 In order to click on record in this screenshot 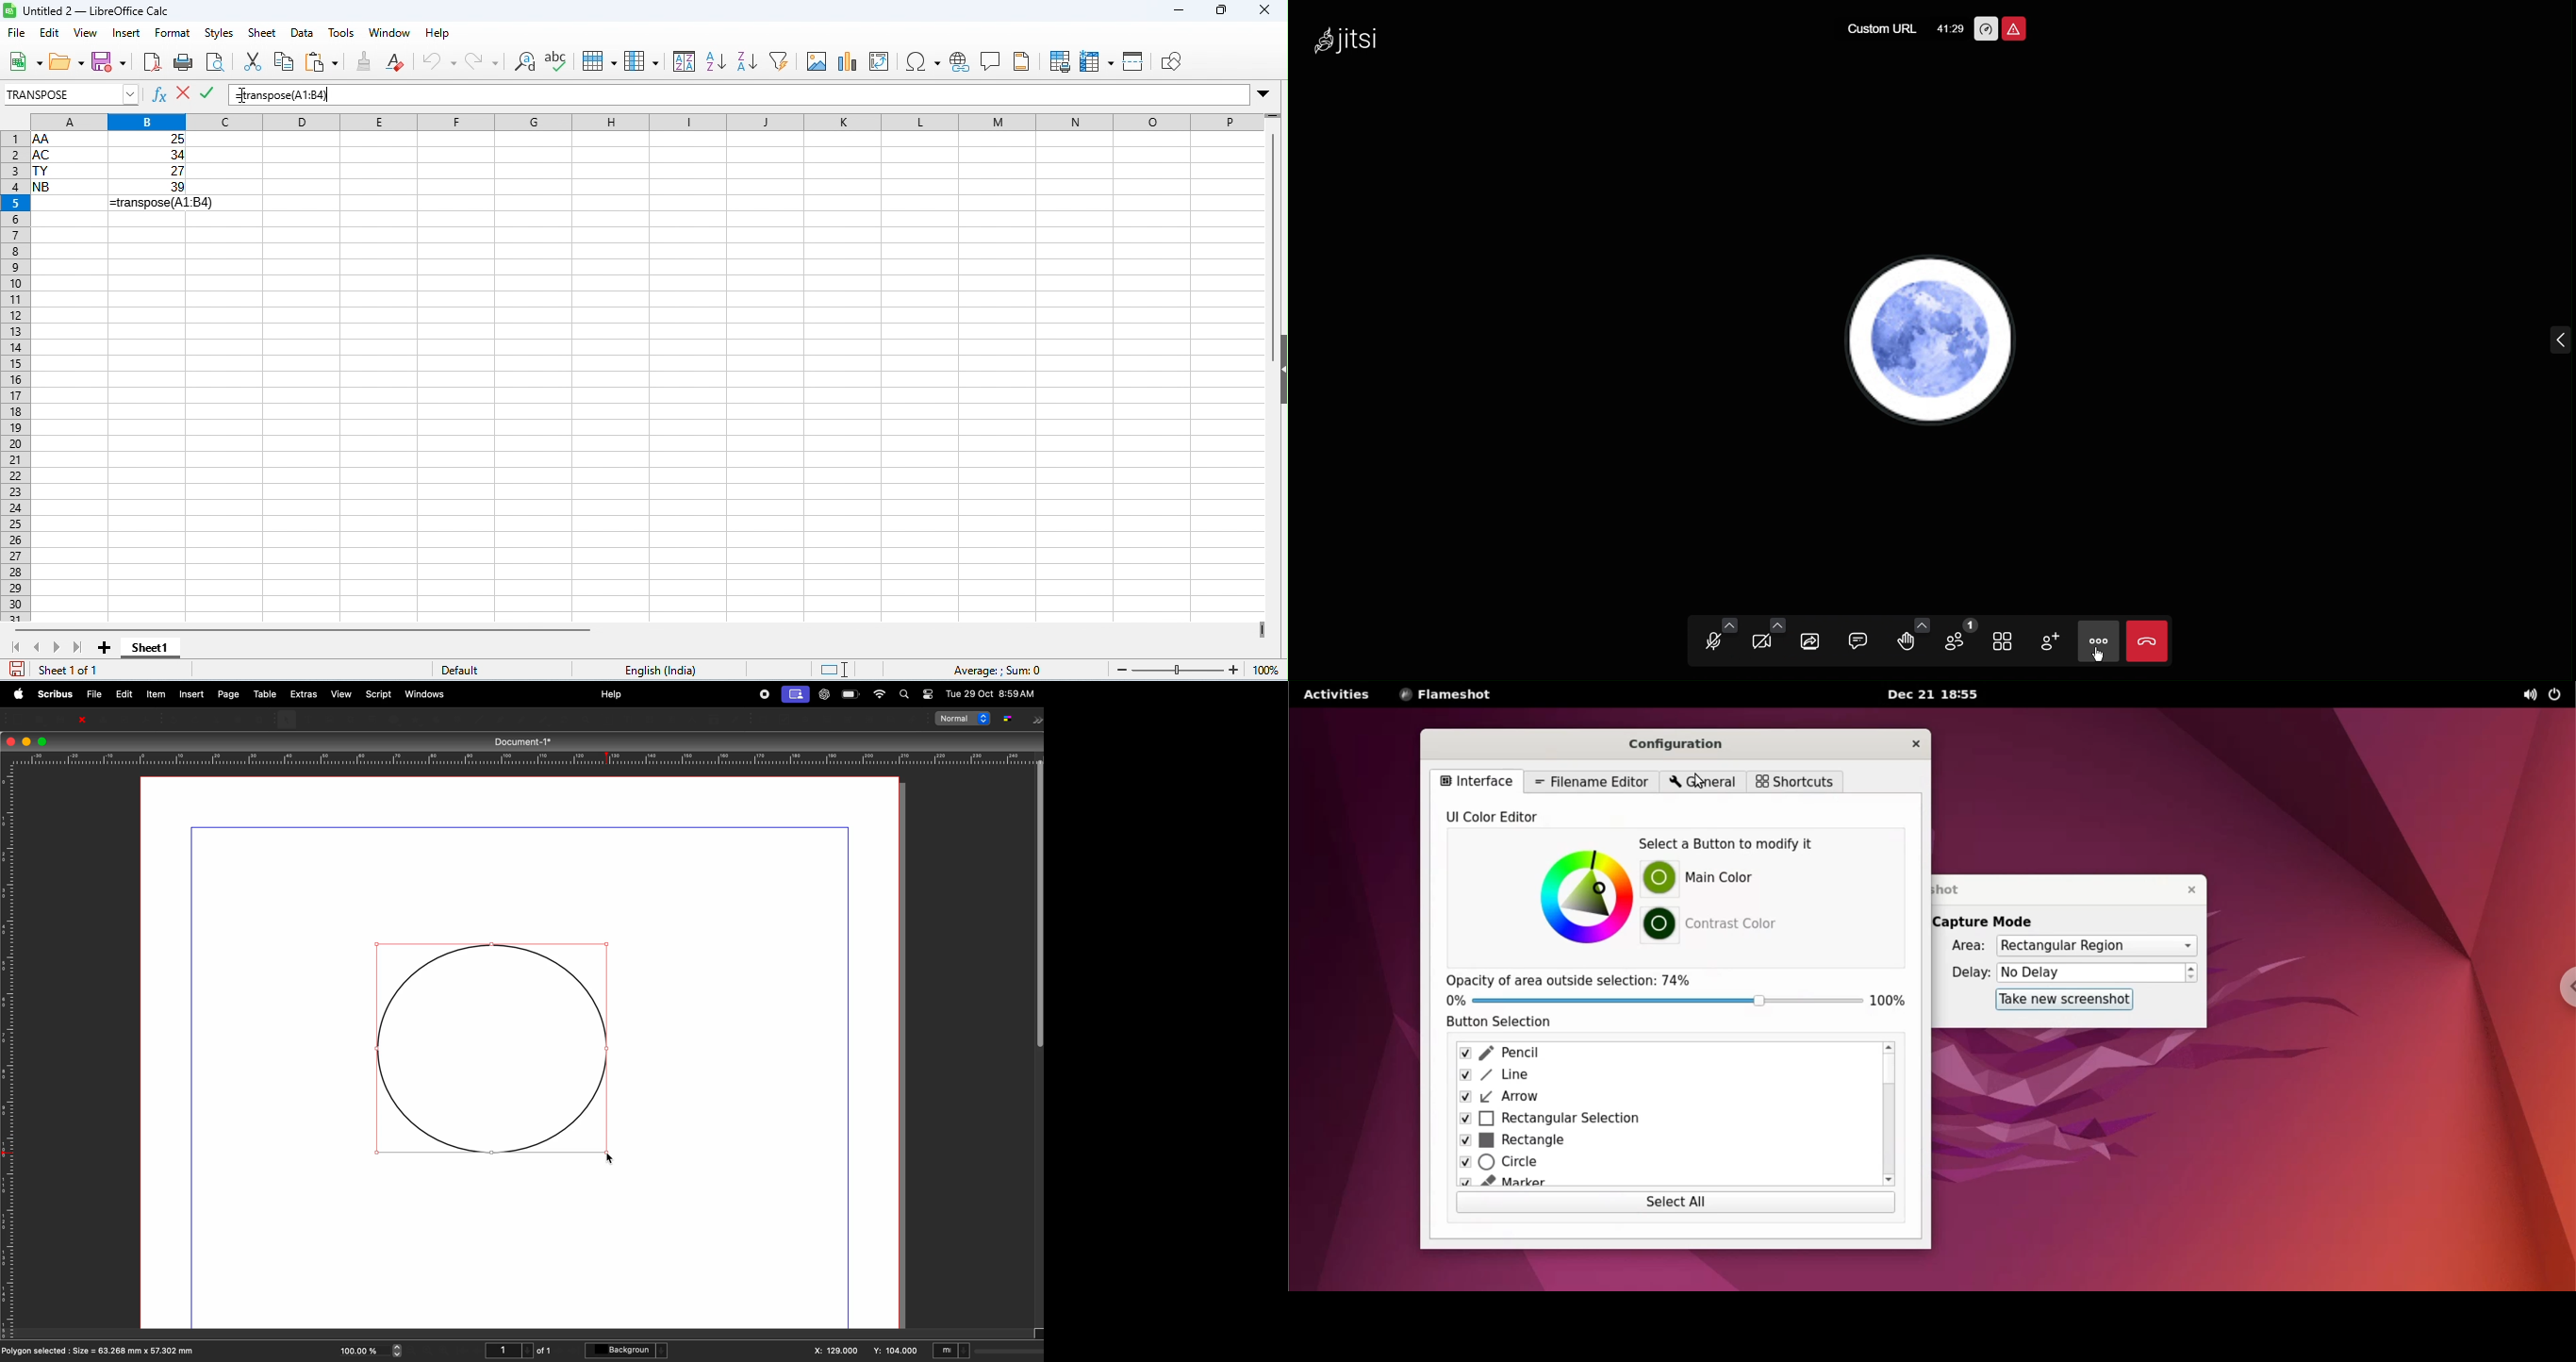, I will do `click(764, 694)`.